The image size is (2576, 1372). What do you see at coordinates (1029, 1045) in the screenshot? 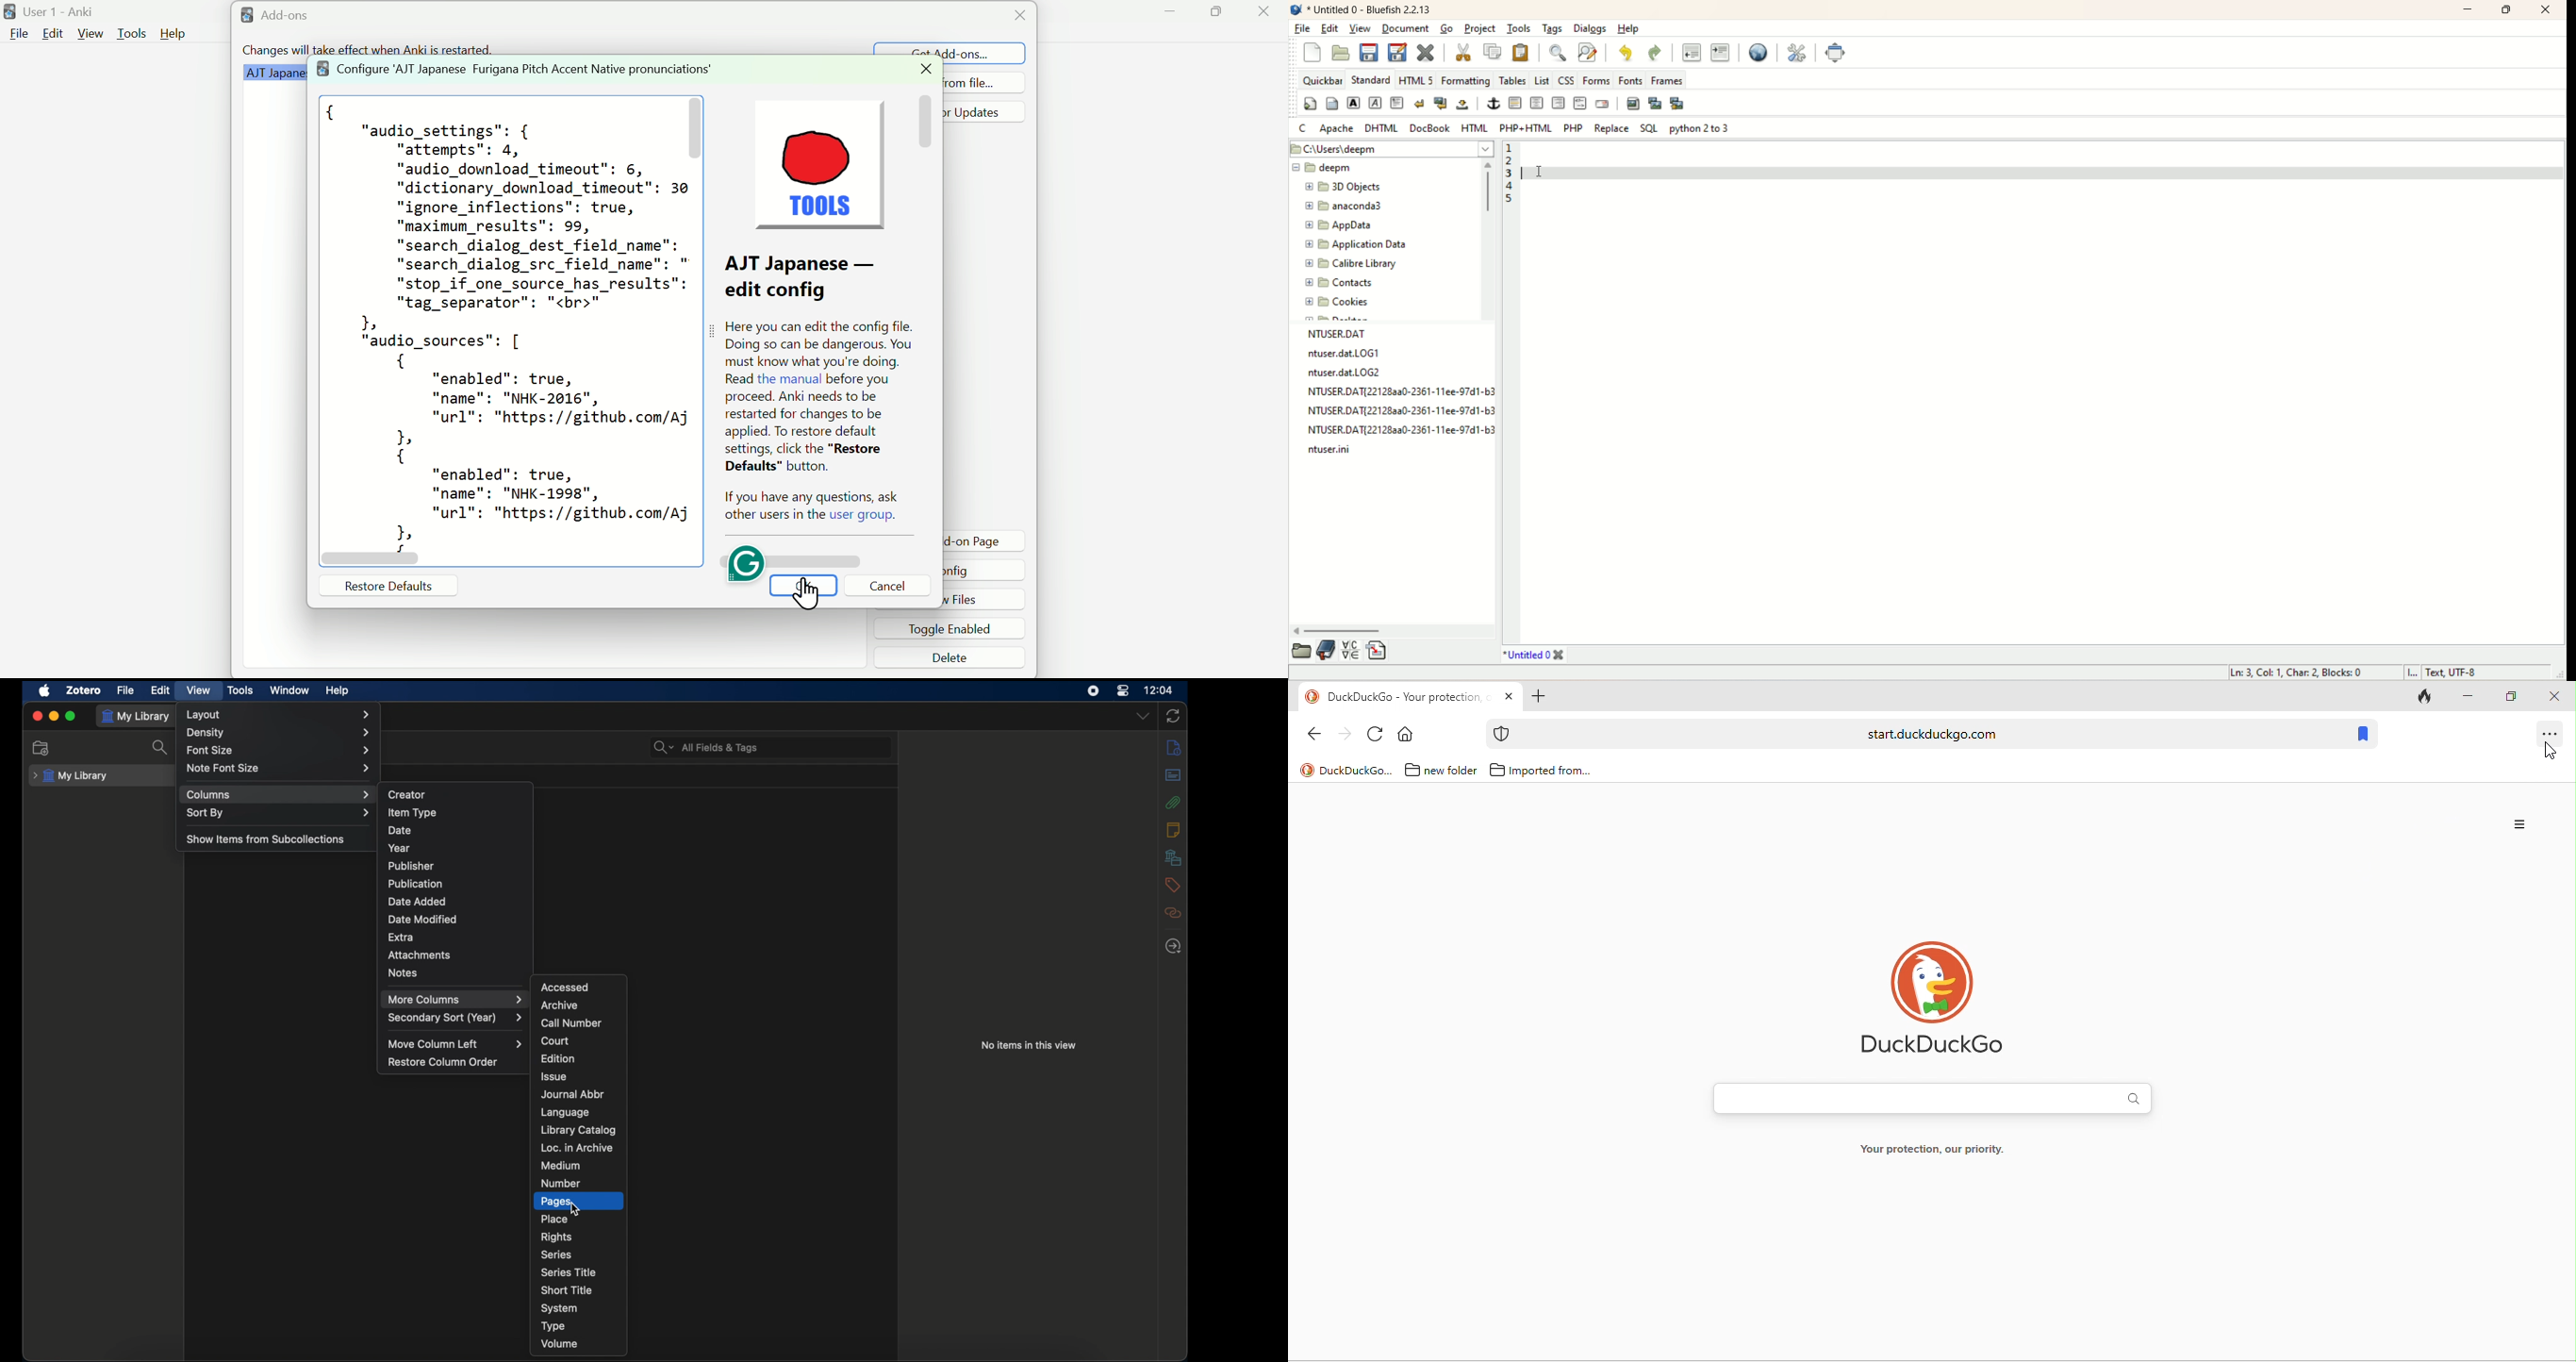
I see `no items in this view` at bounding box center [1029, 1045].